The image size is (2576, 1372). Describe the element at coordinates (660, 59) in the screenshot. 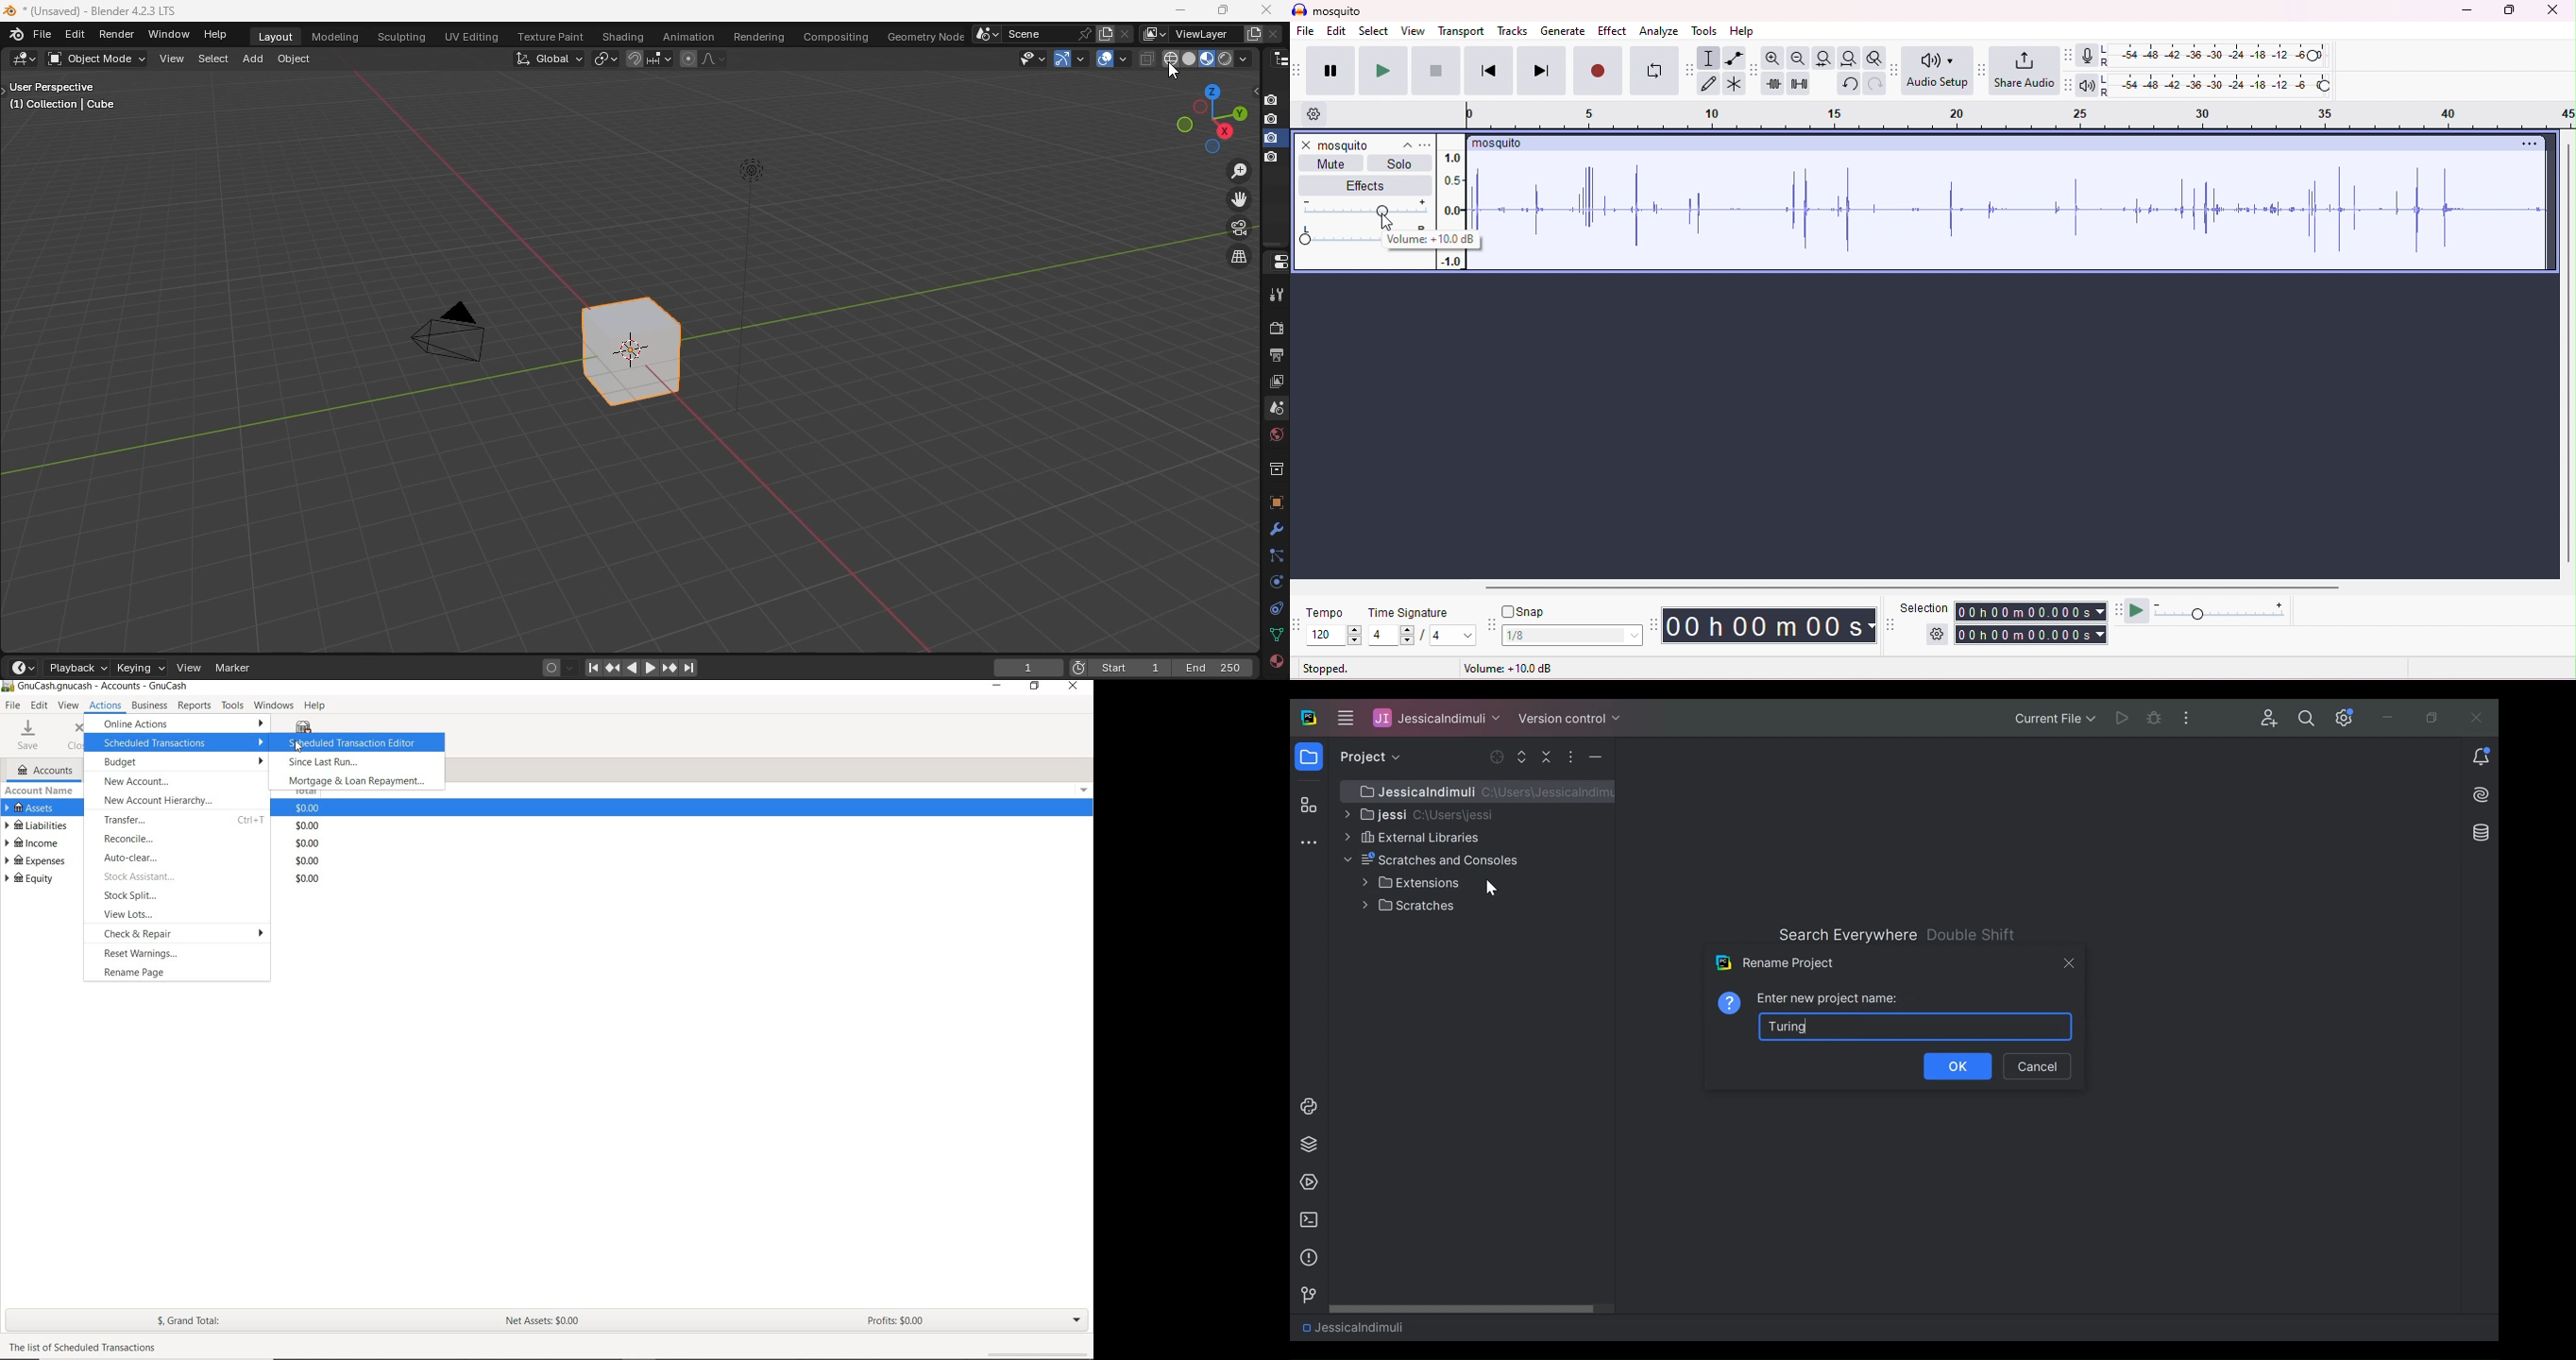

I see `snapping` at that location.